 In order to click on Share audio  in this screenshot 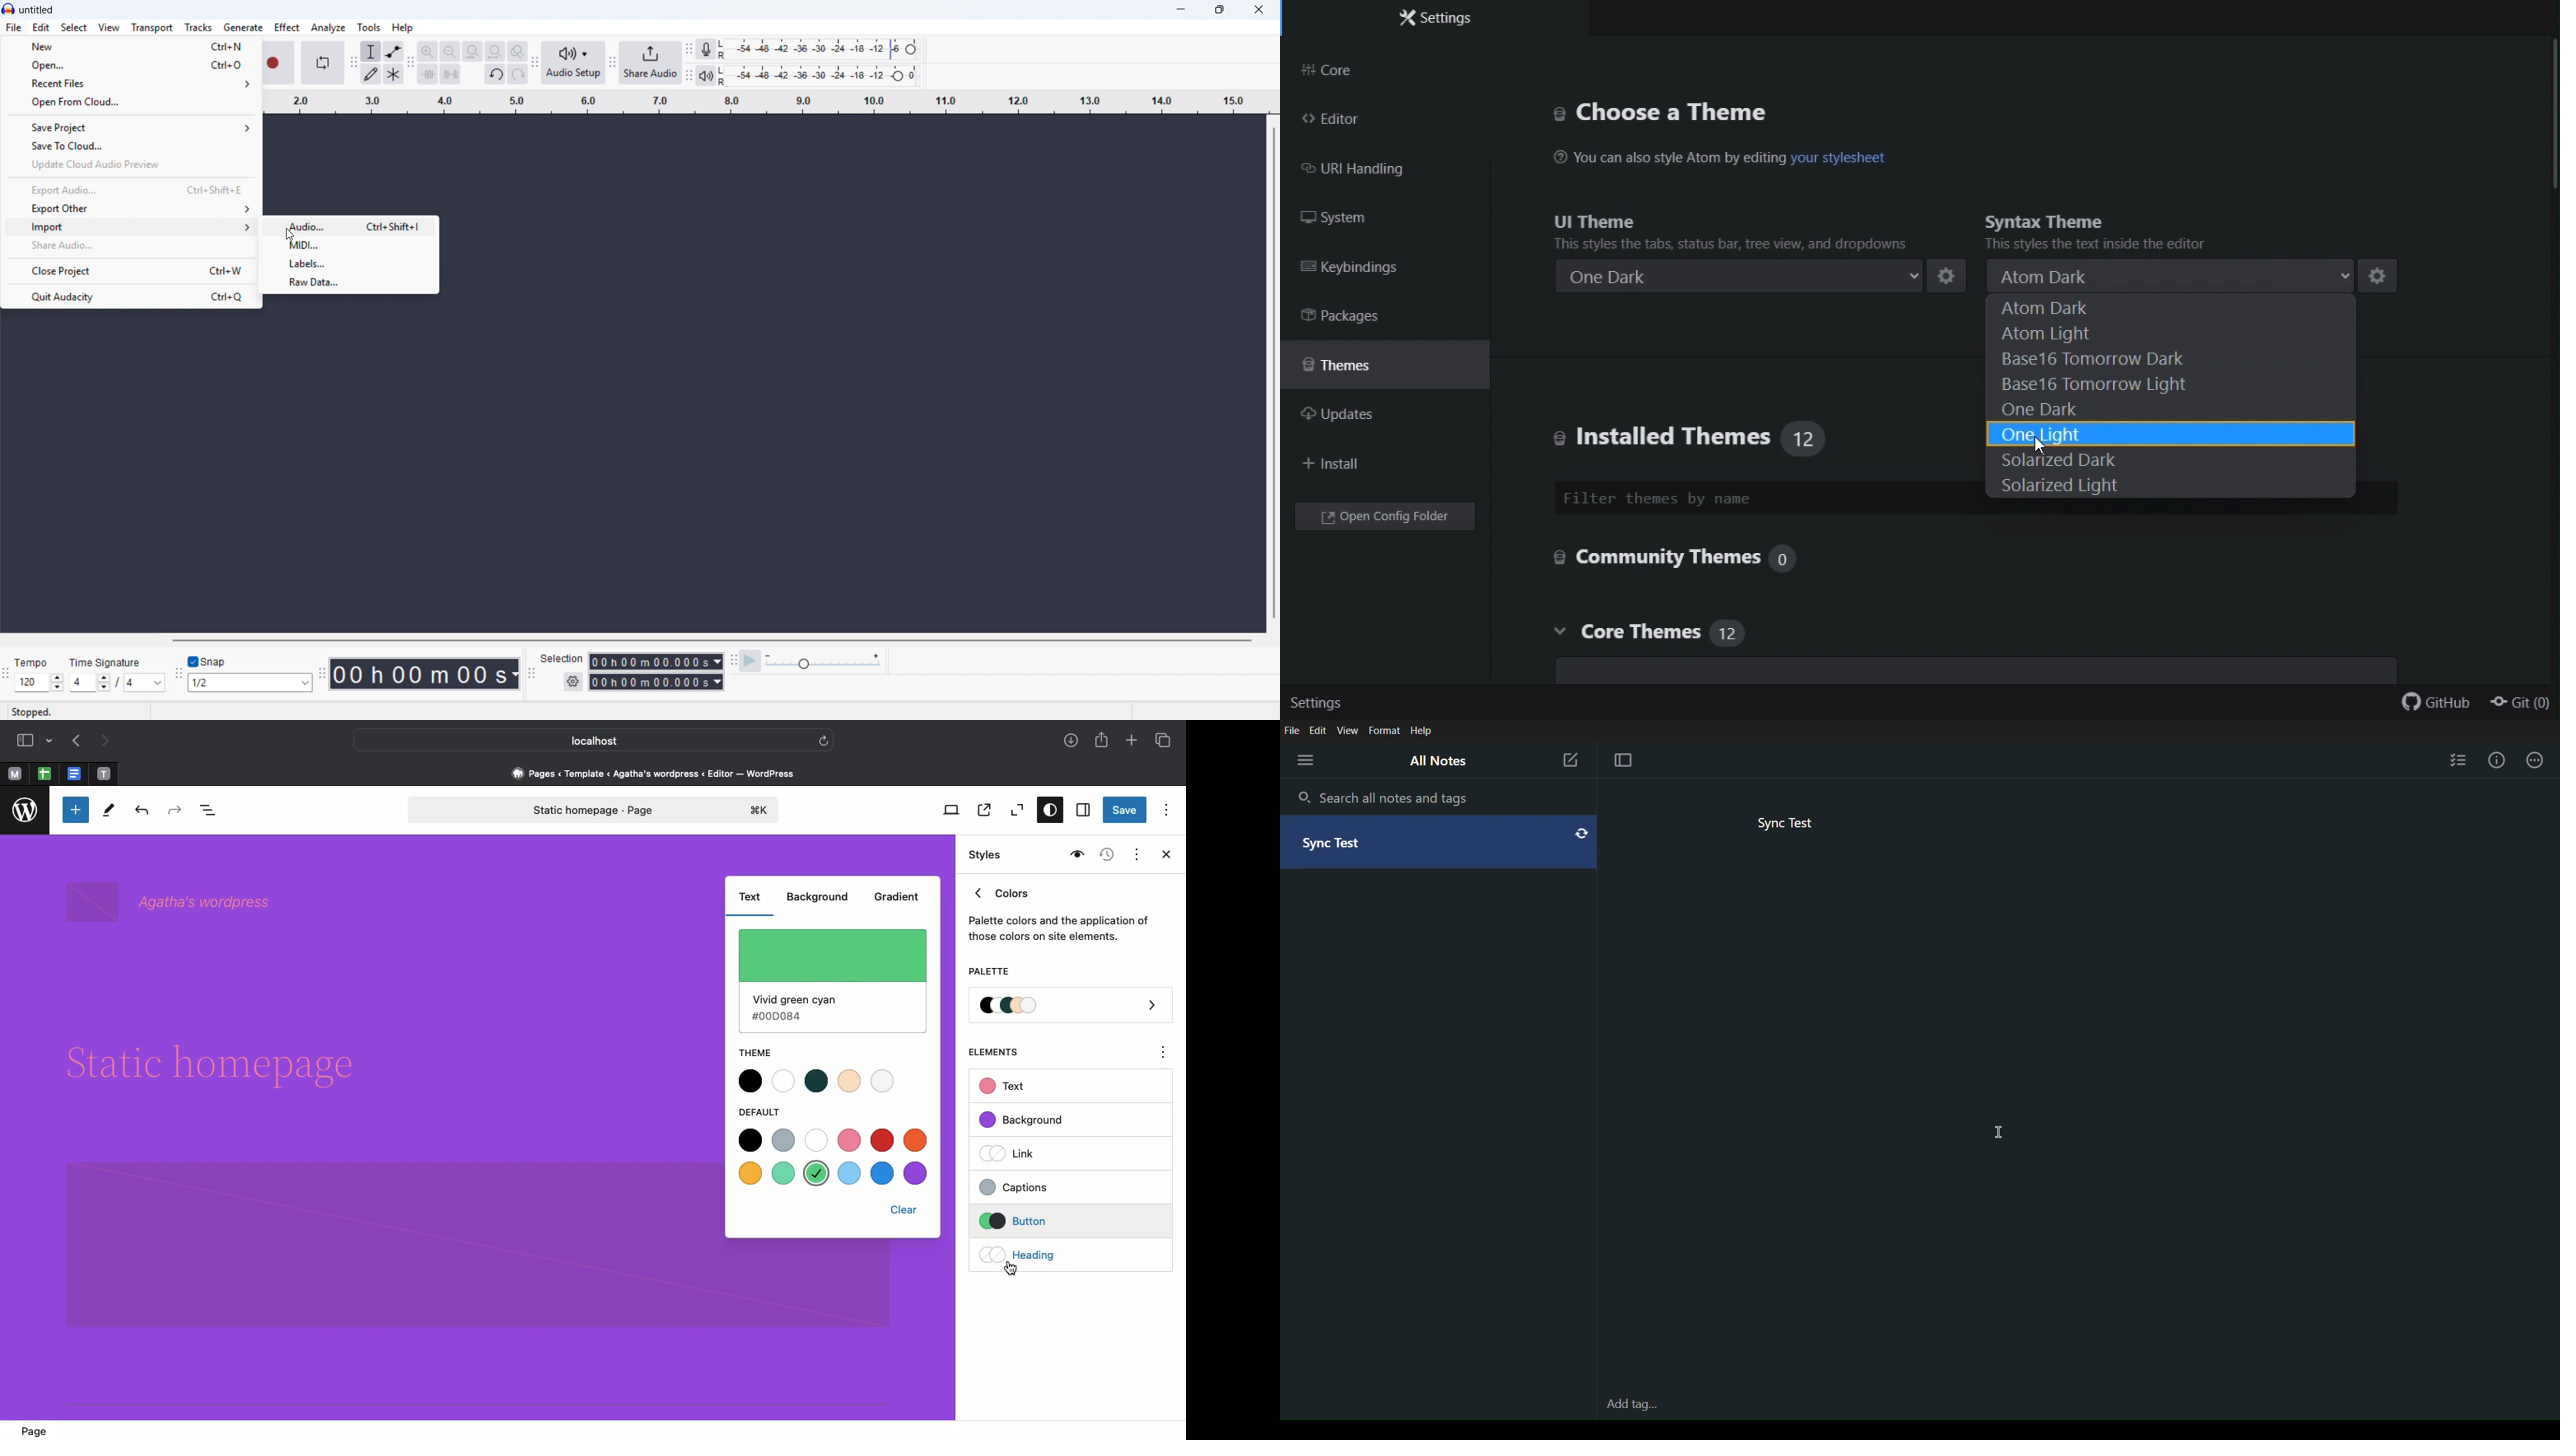, I will do `click(129, 245)`.